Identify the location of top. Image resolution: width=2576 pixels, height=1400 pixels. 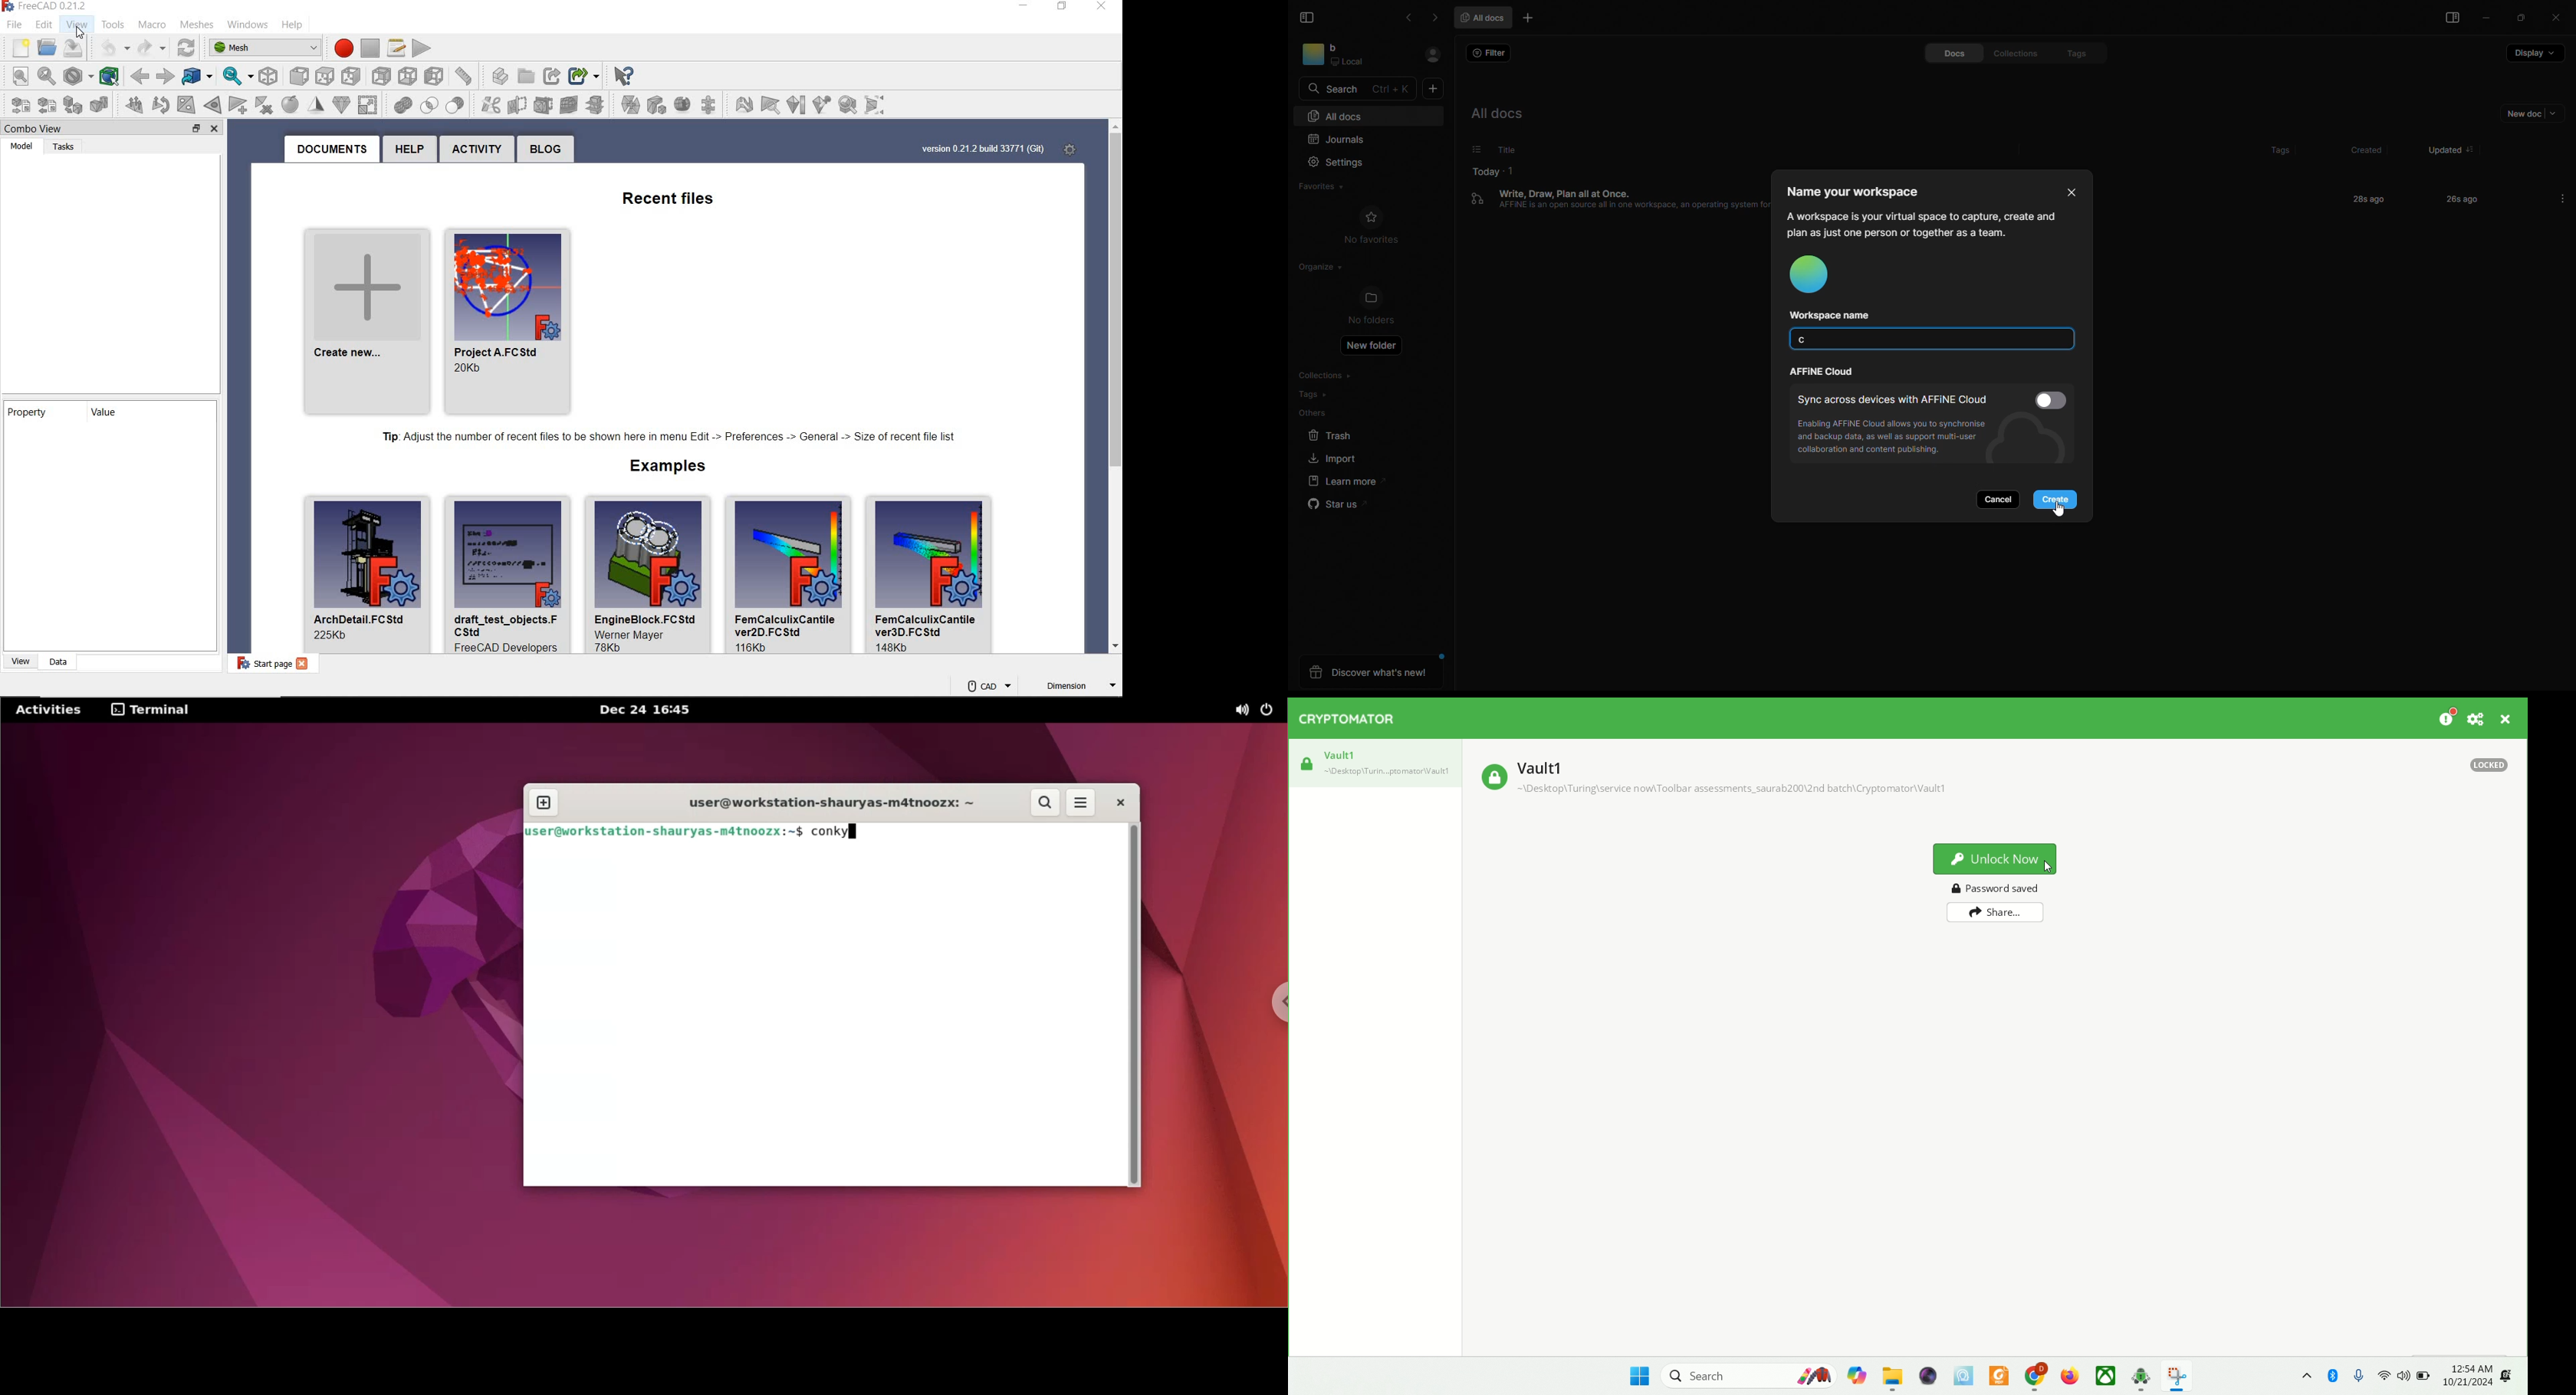
(298, 73).